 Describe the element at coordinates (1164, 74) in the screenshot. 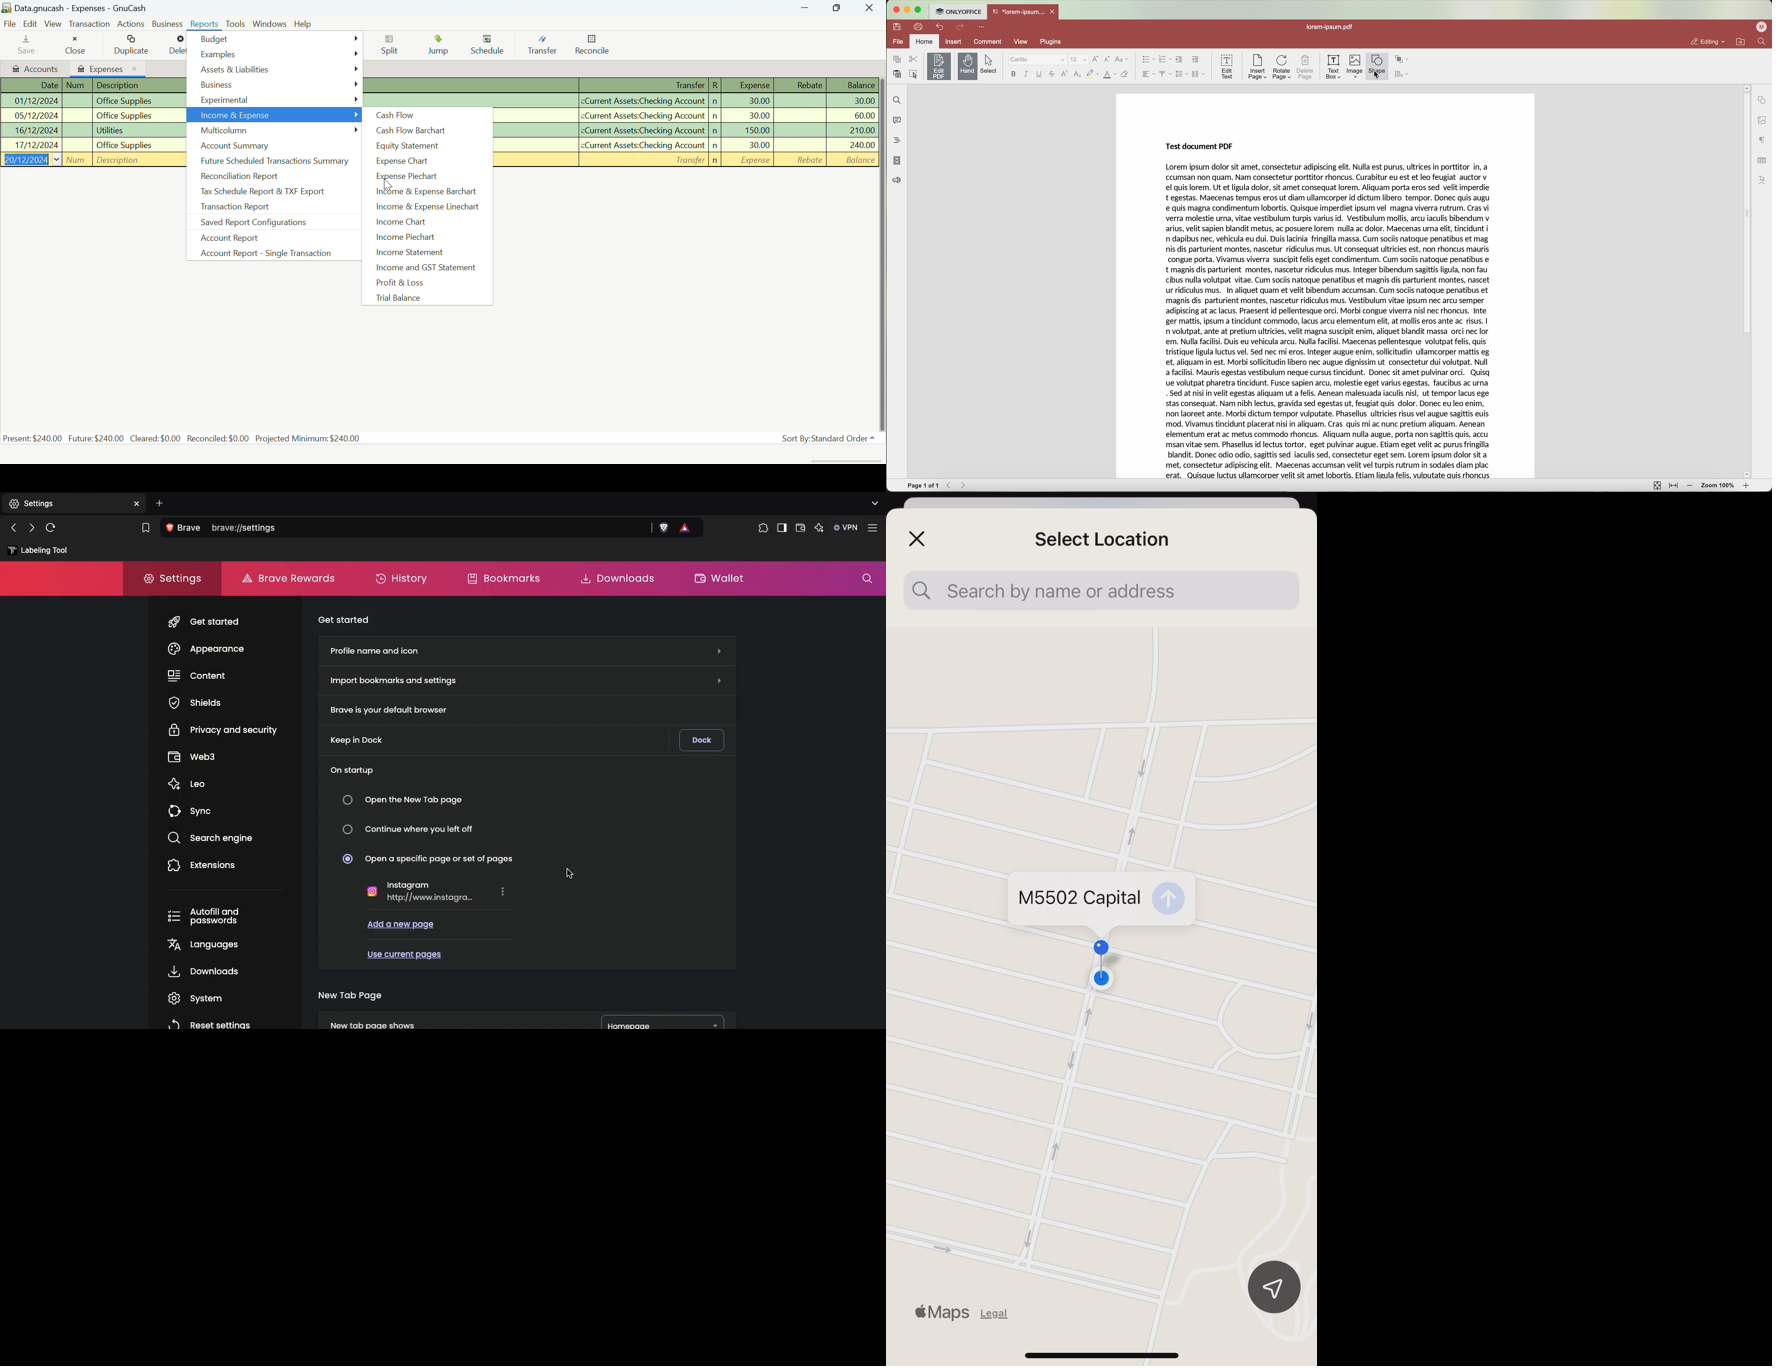

I see `vertical align` at that location.